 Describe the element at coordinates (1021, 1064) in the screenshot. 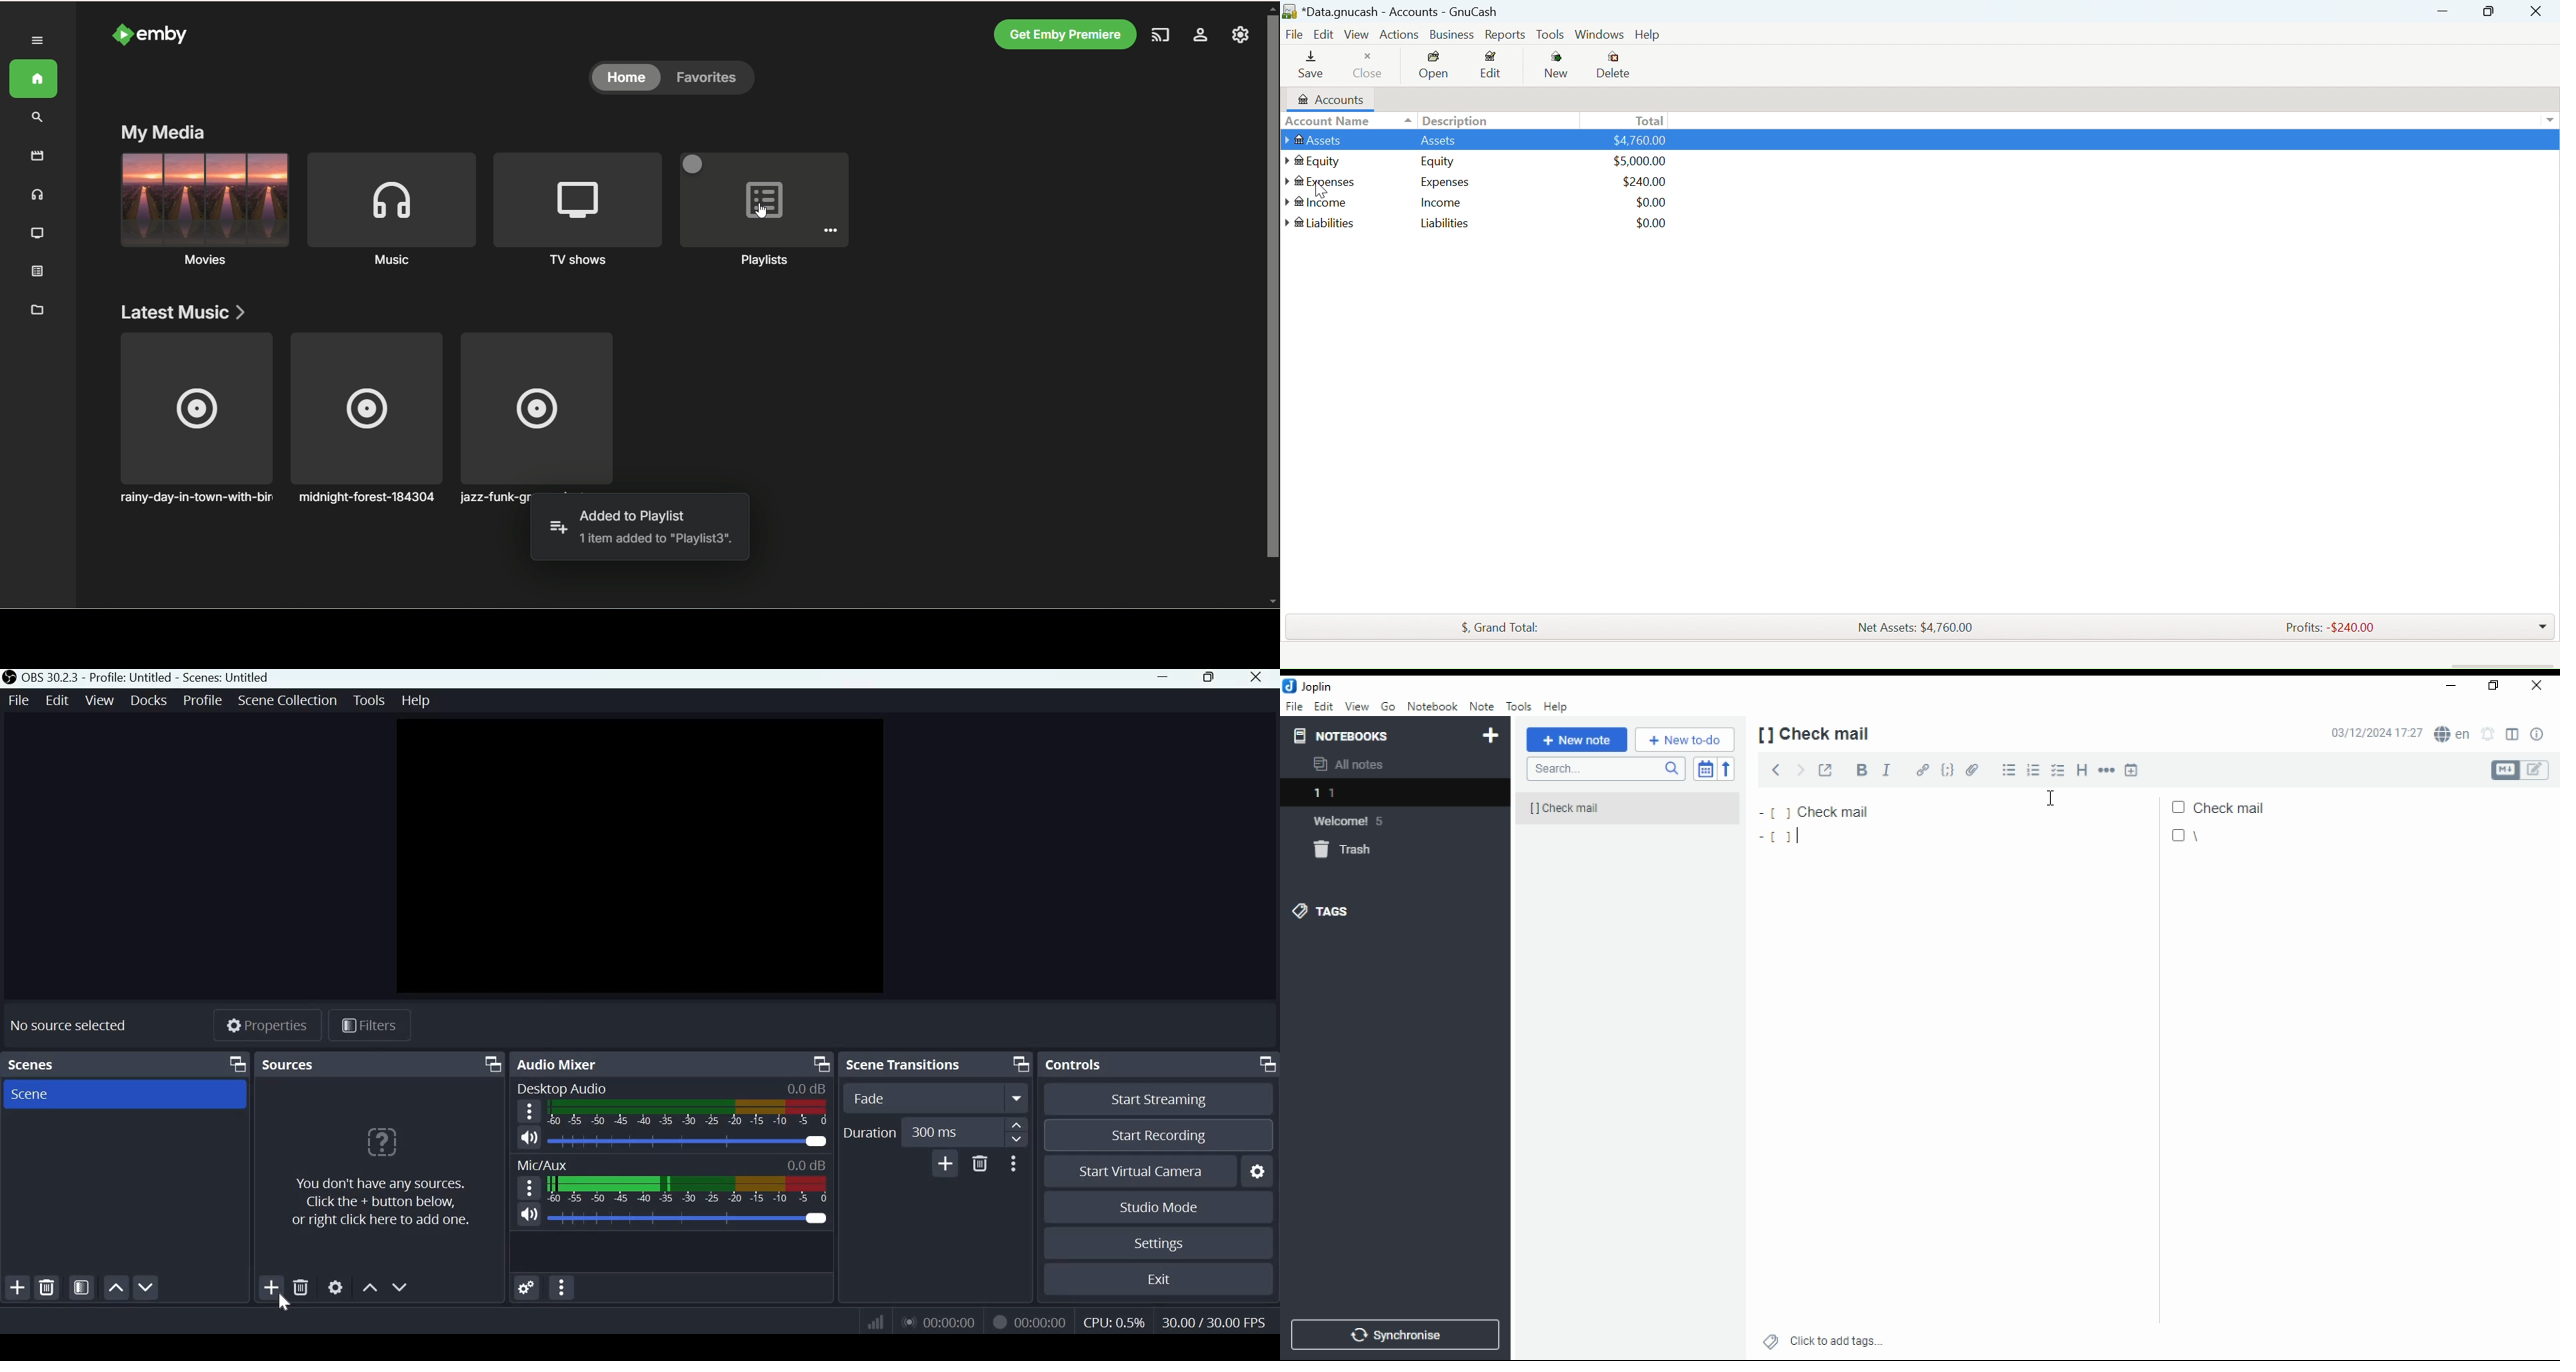

I see `Dock Options icon` at that location.